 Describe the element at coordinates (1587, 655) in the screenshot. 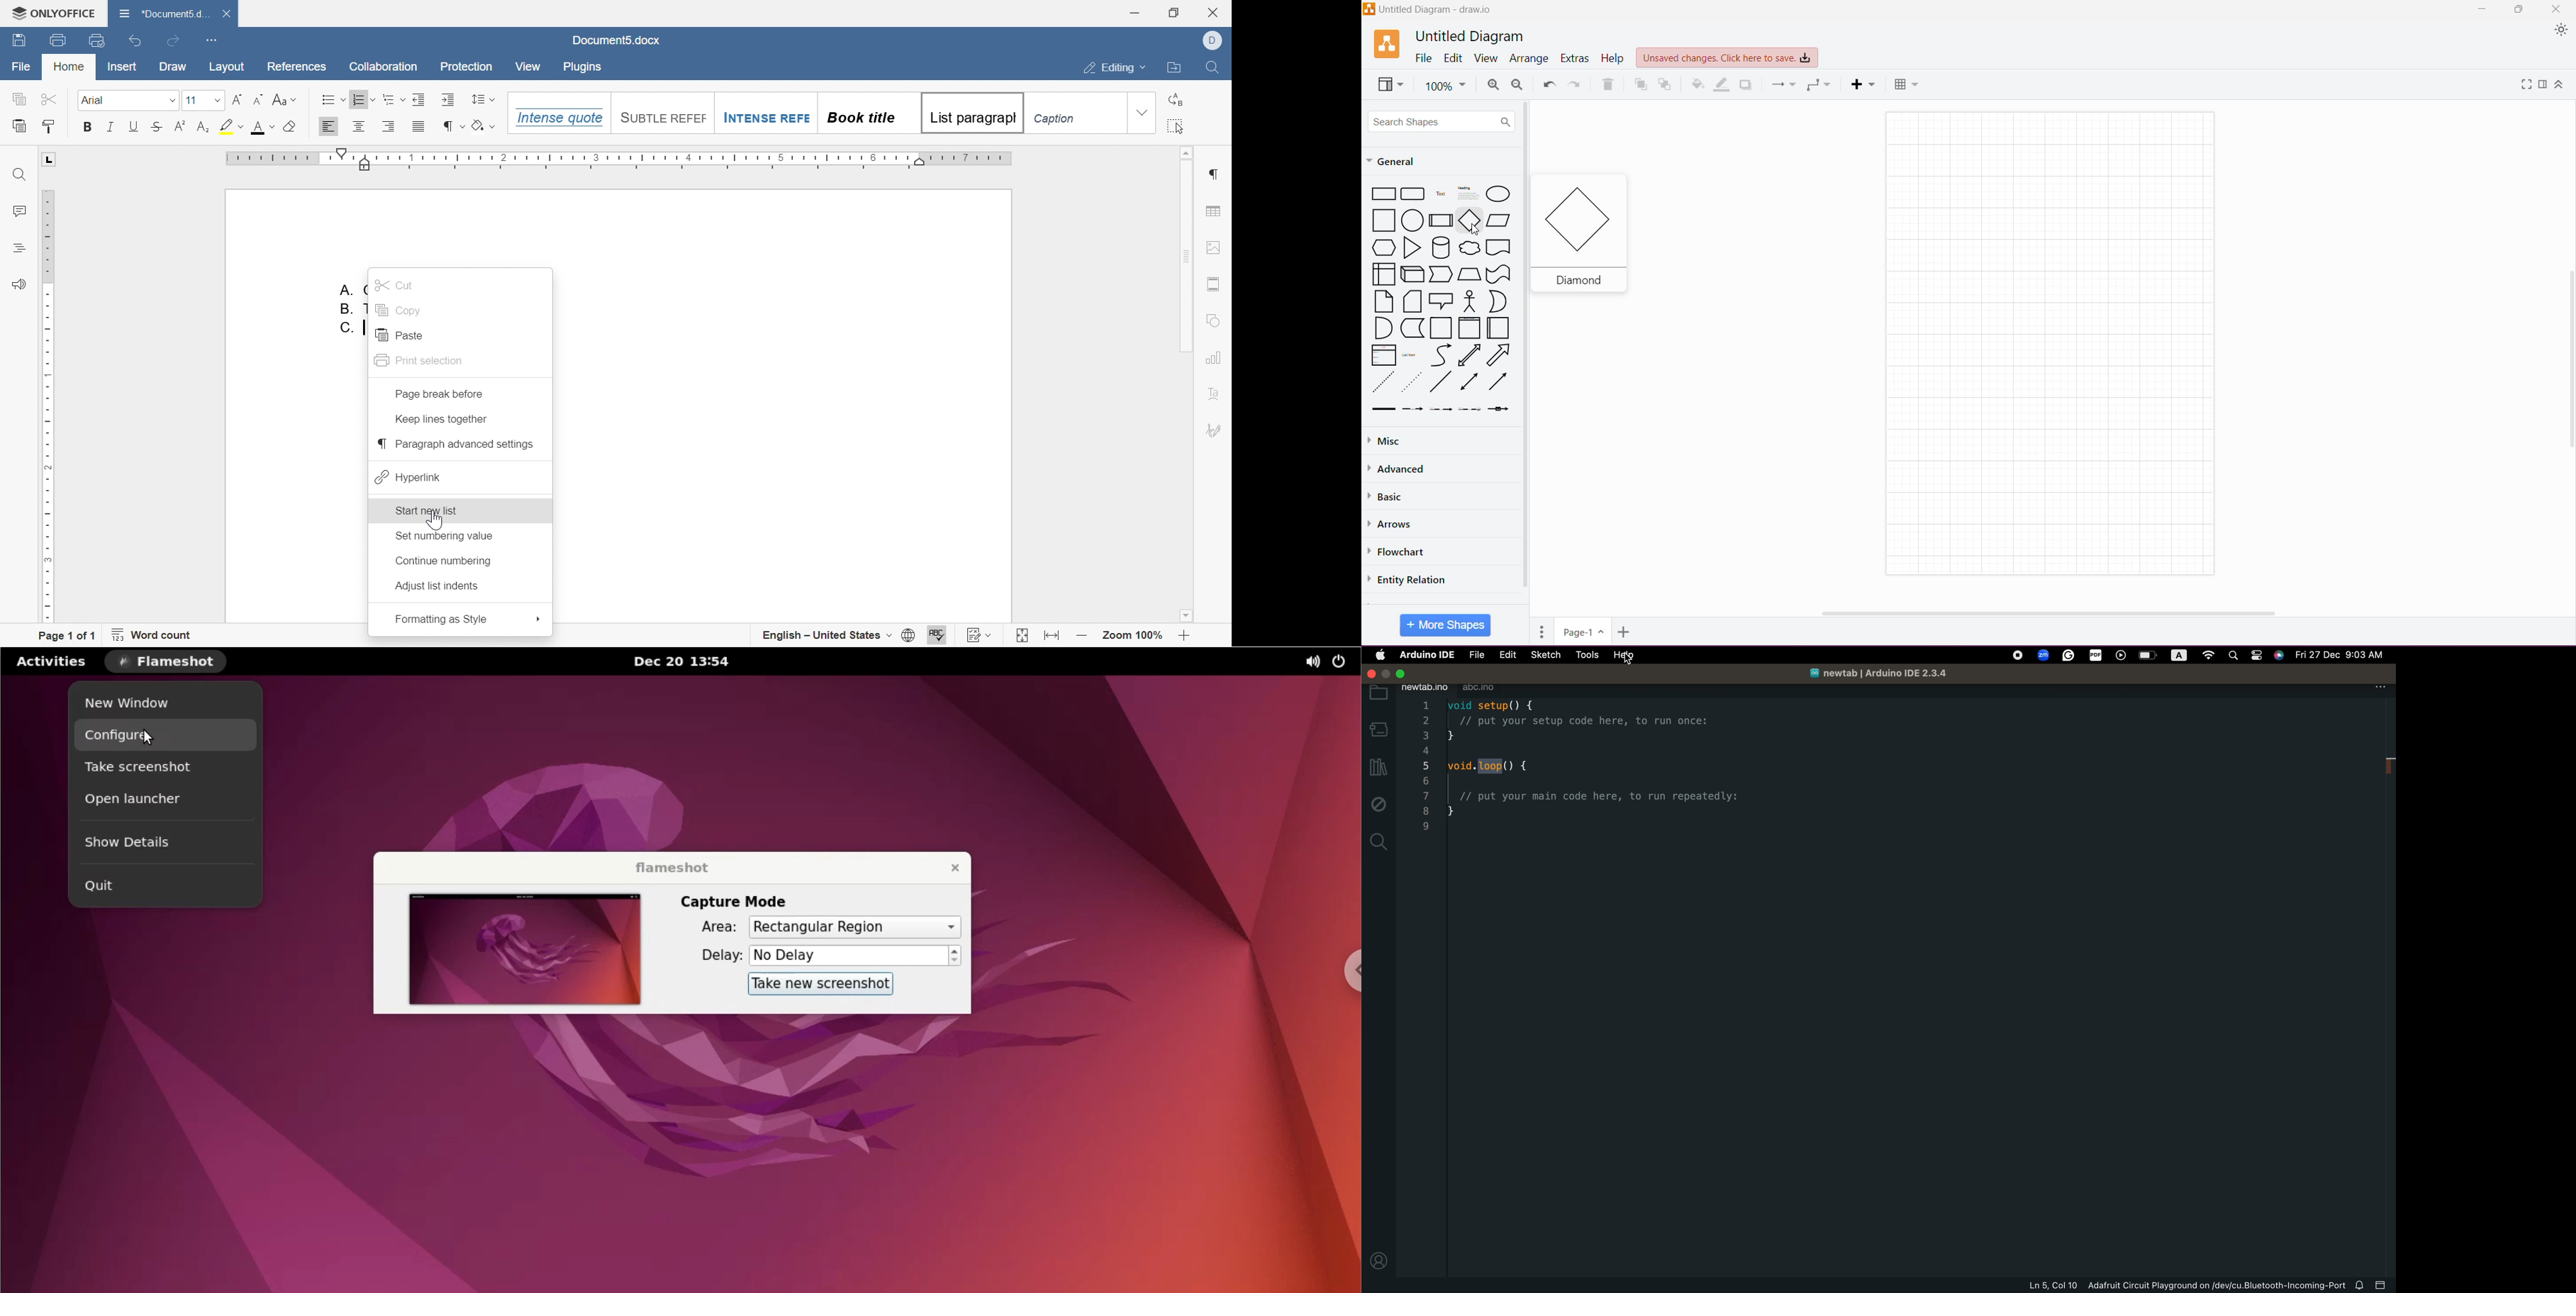

I see `tools` at that location.